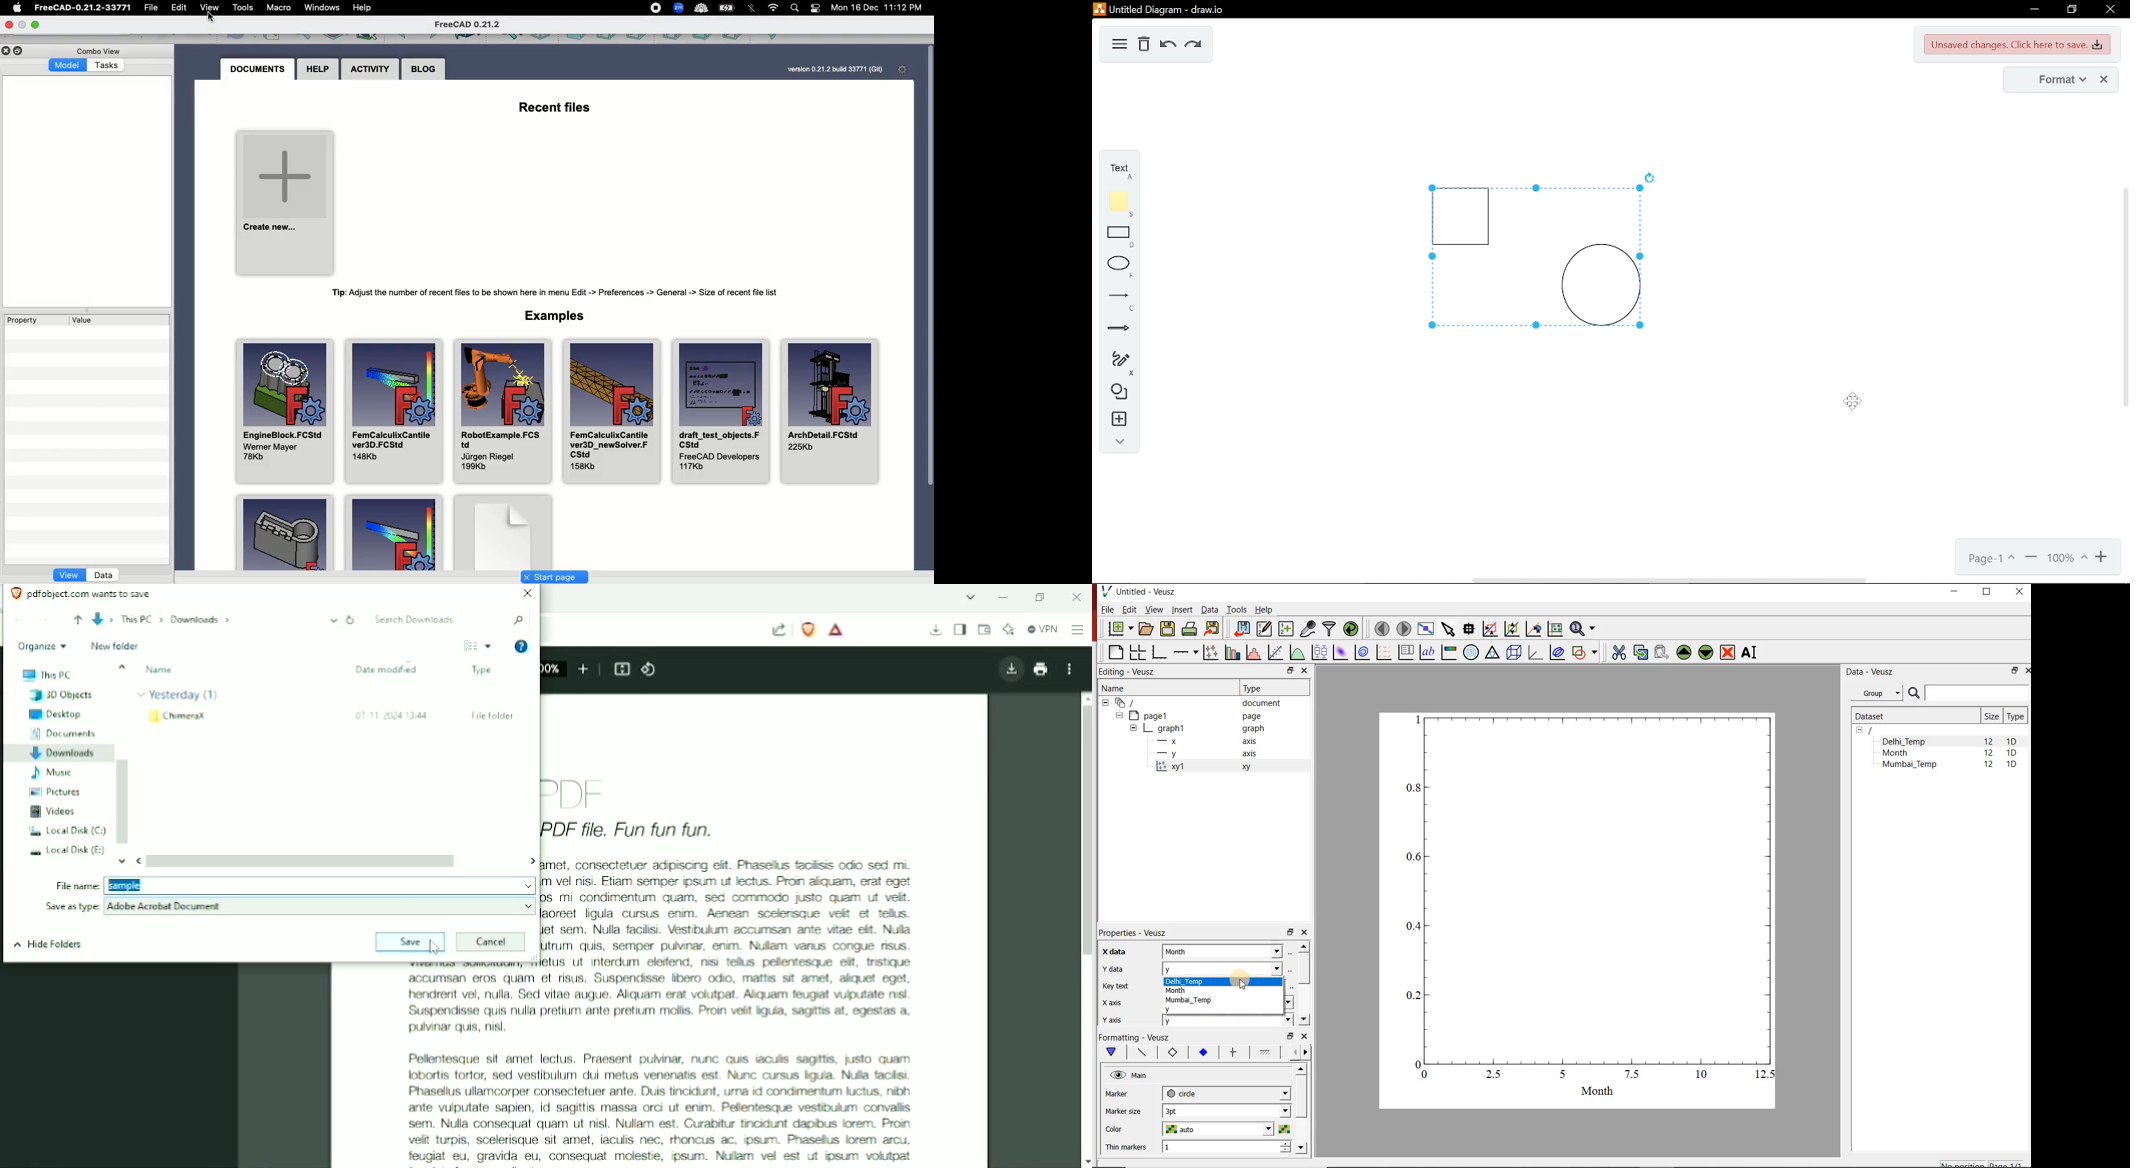  I want to click on 3d scene, so click(1513, 653).